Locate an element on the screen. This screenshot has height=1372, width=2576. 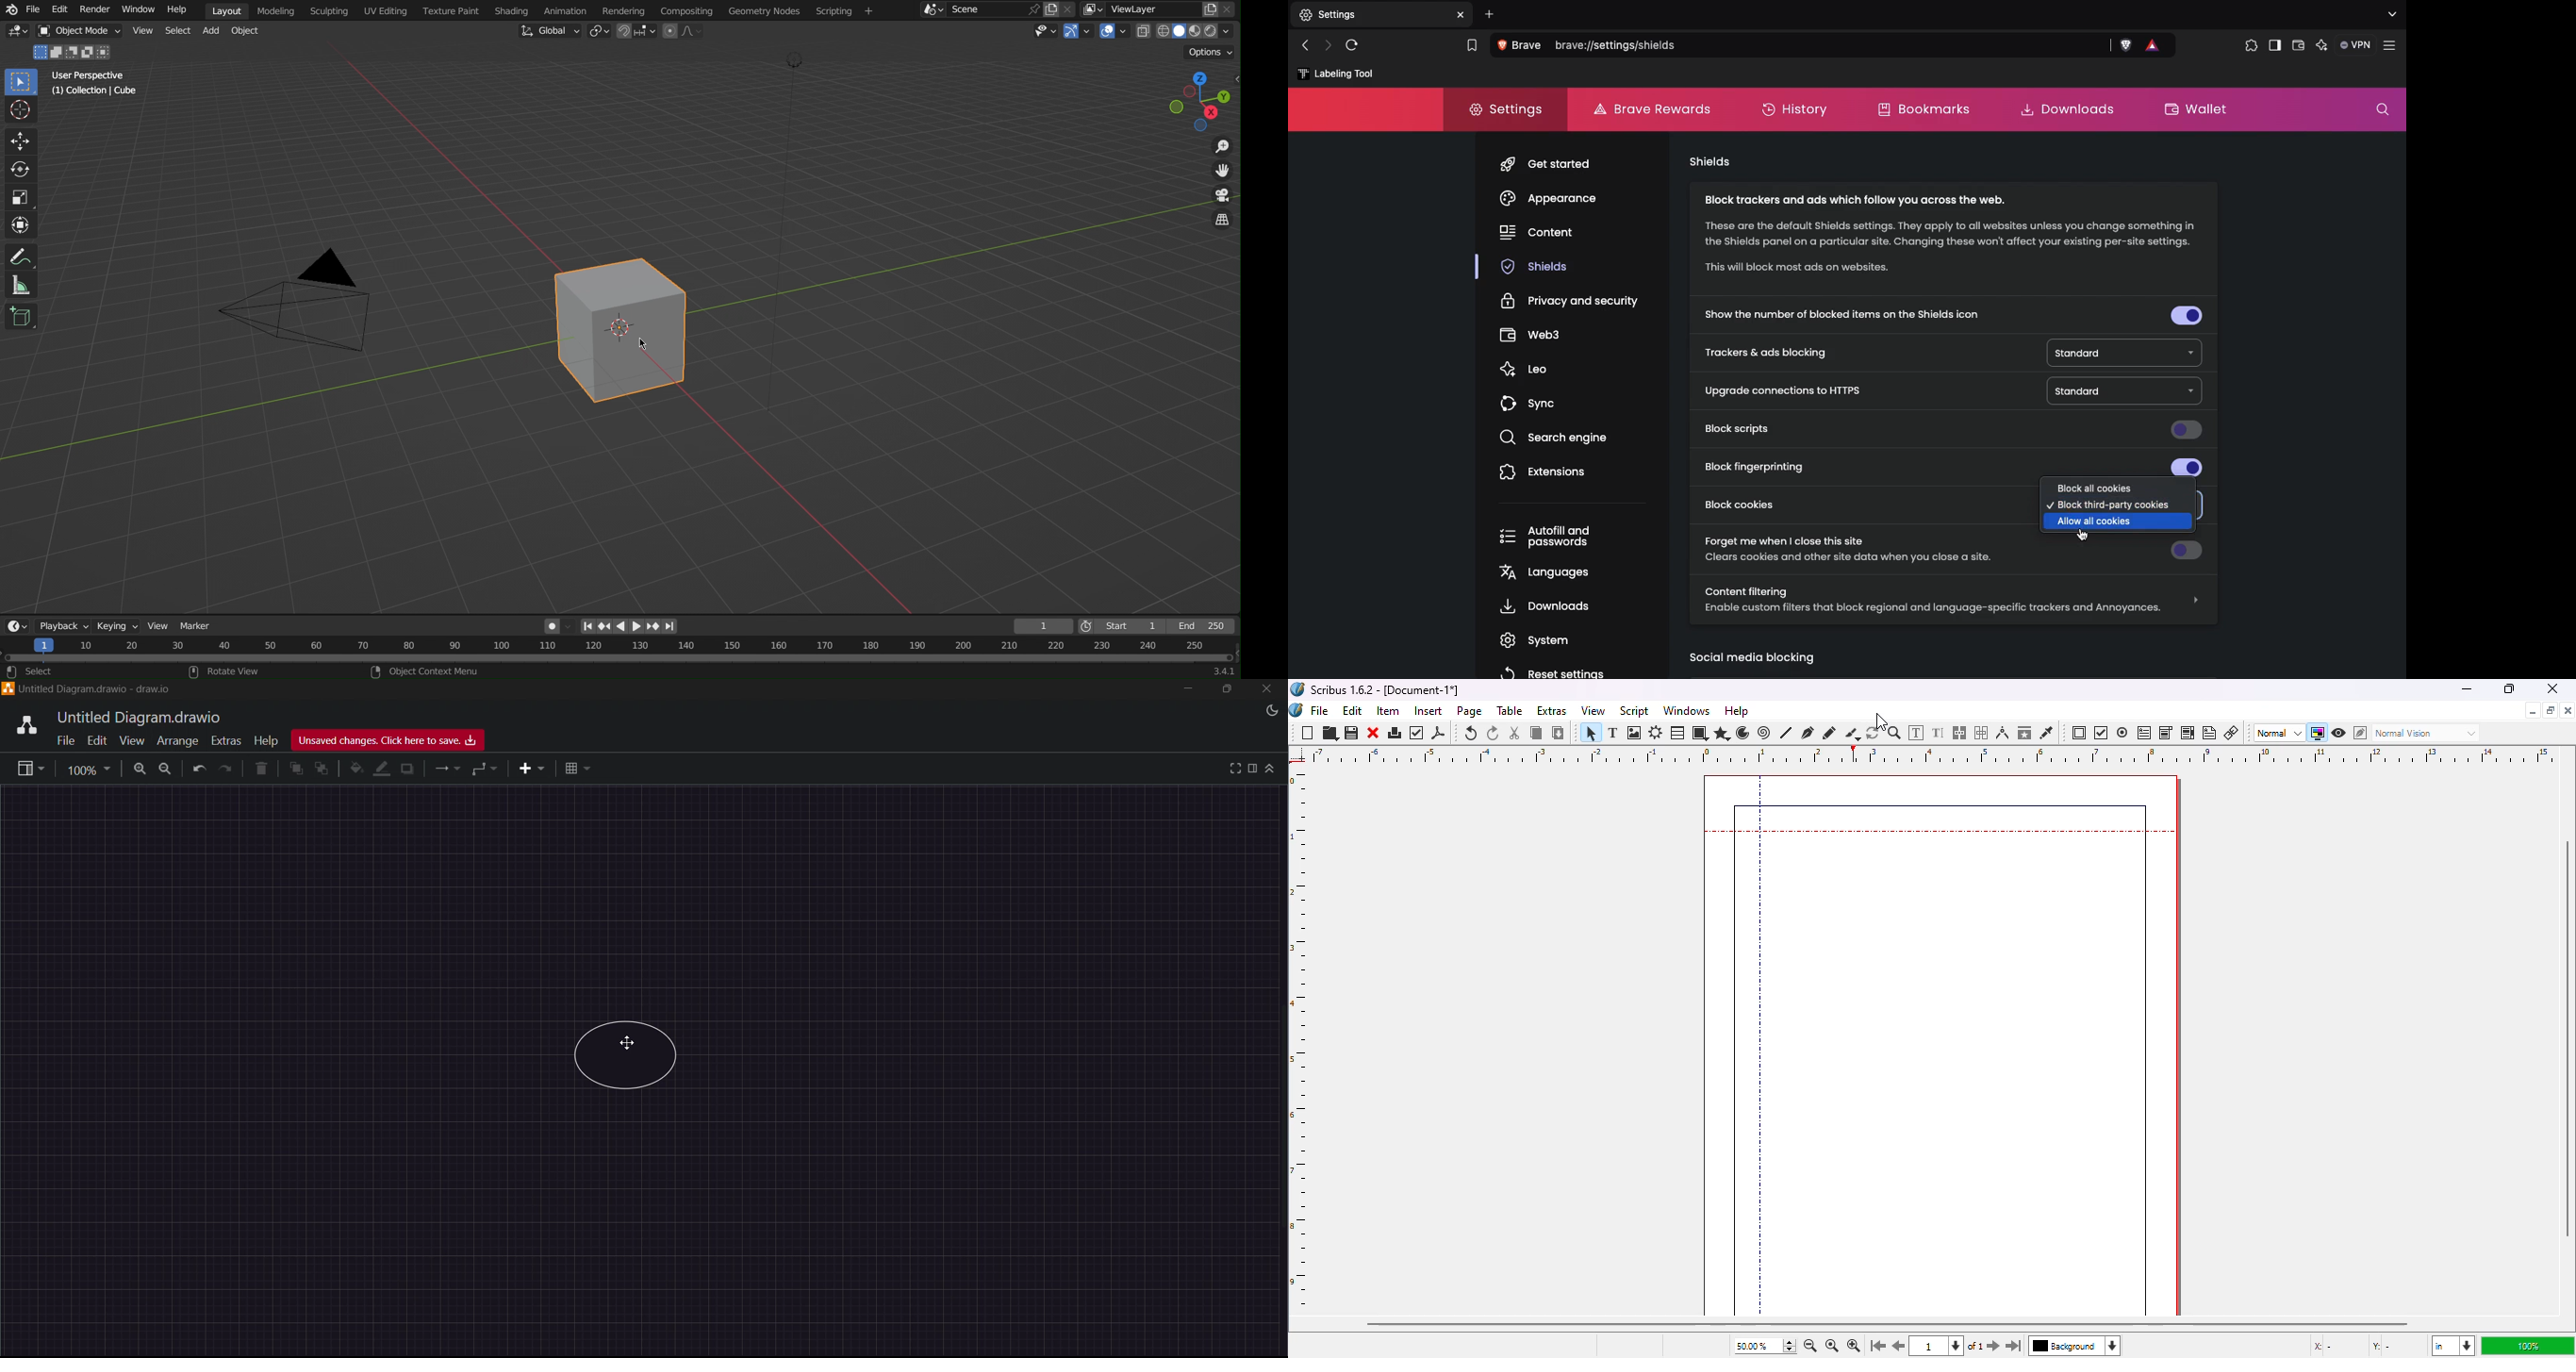
preflight verifier is located at coordinates (1418, 733).